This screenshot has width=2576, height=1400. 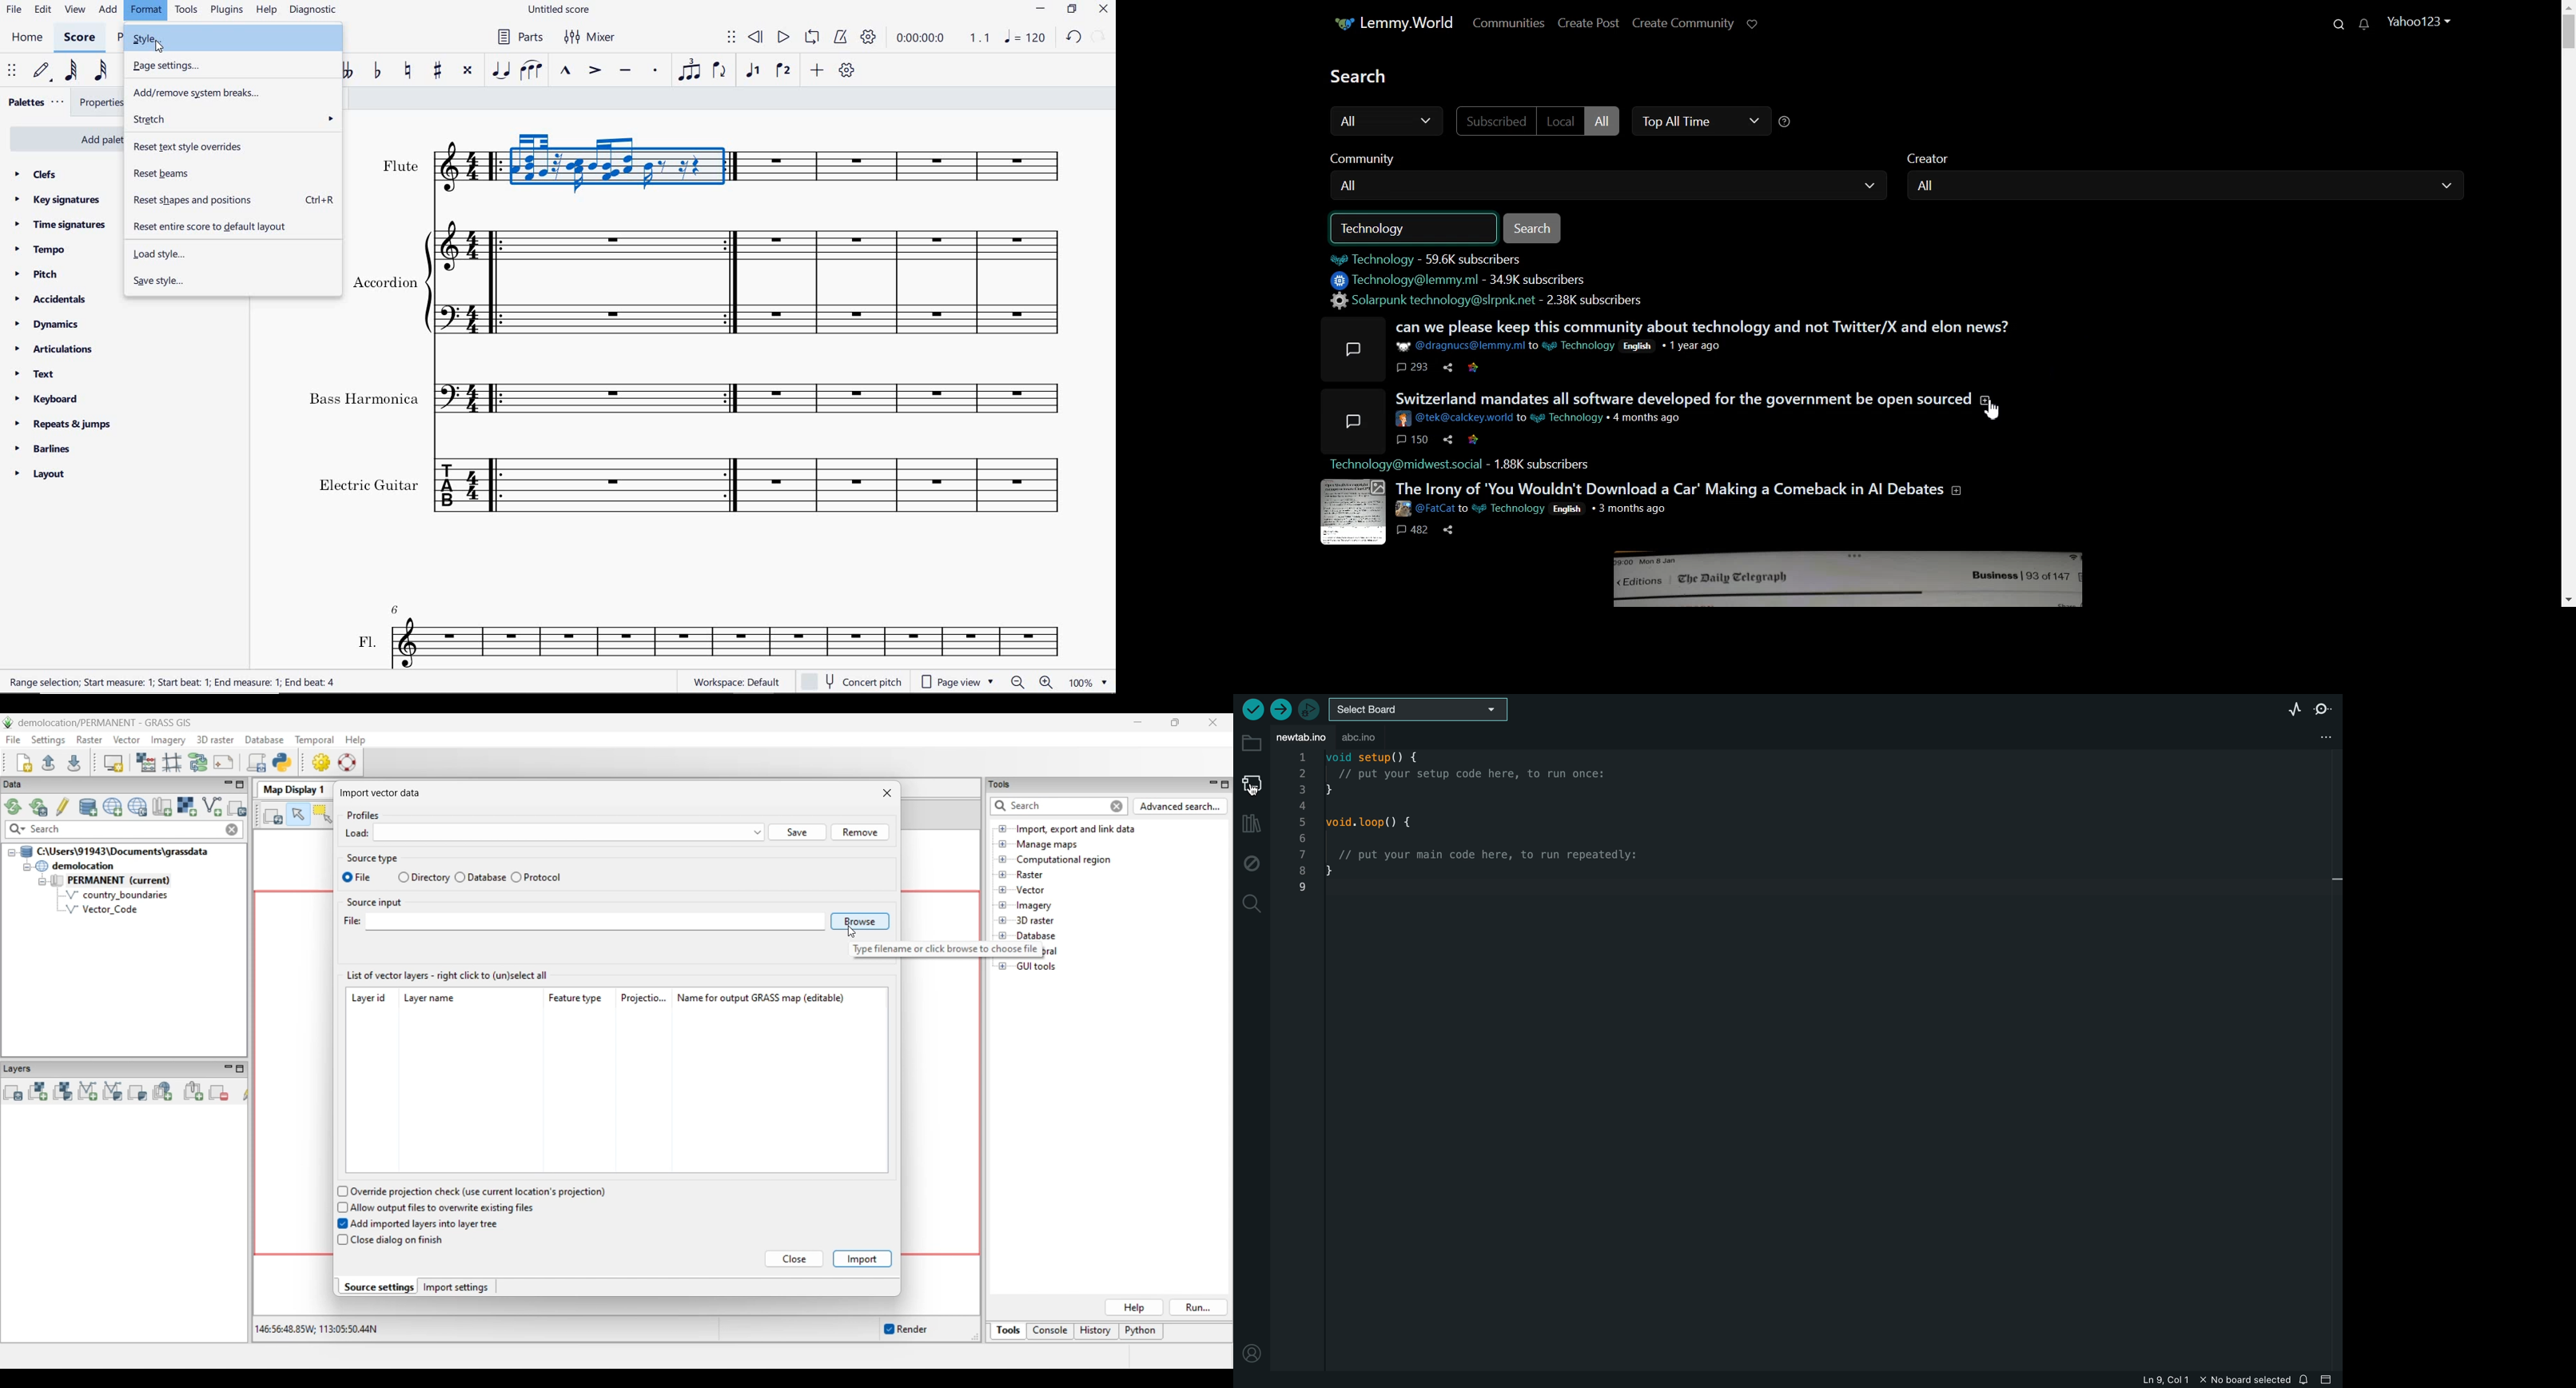 What do you see at coordinates (35, 104) in the screenshot?
I see `palettes` at bounding box center [35, 104].